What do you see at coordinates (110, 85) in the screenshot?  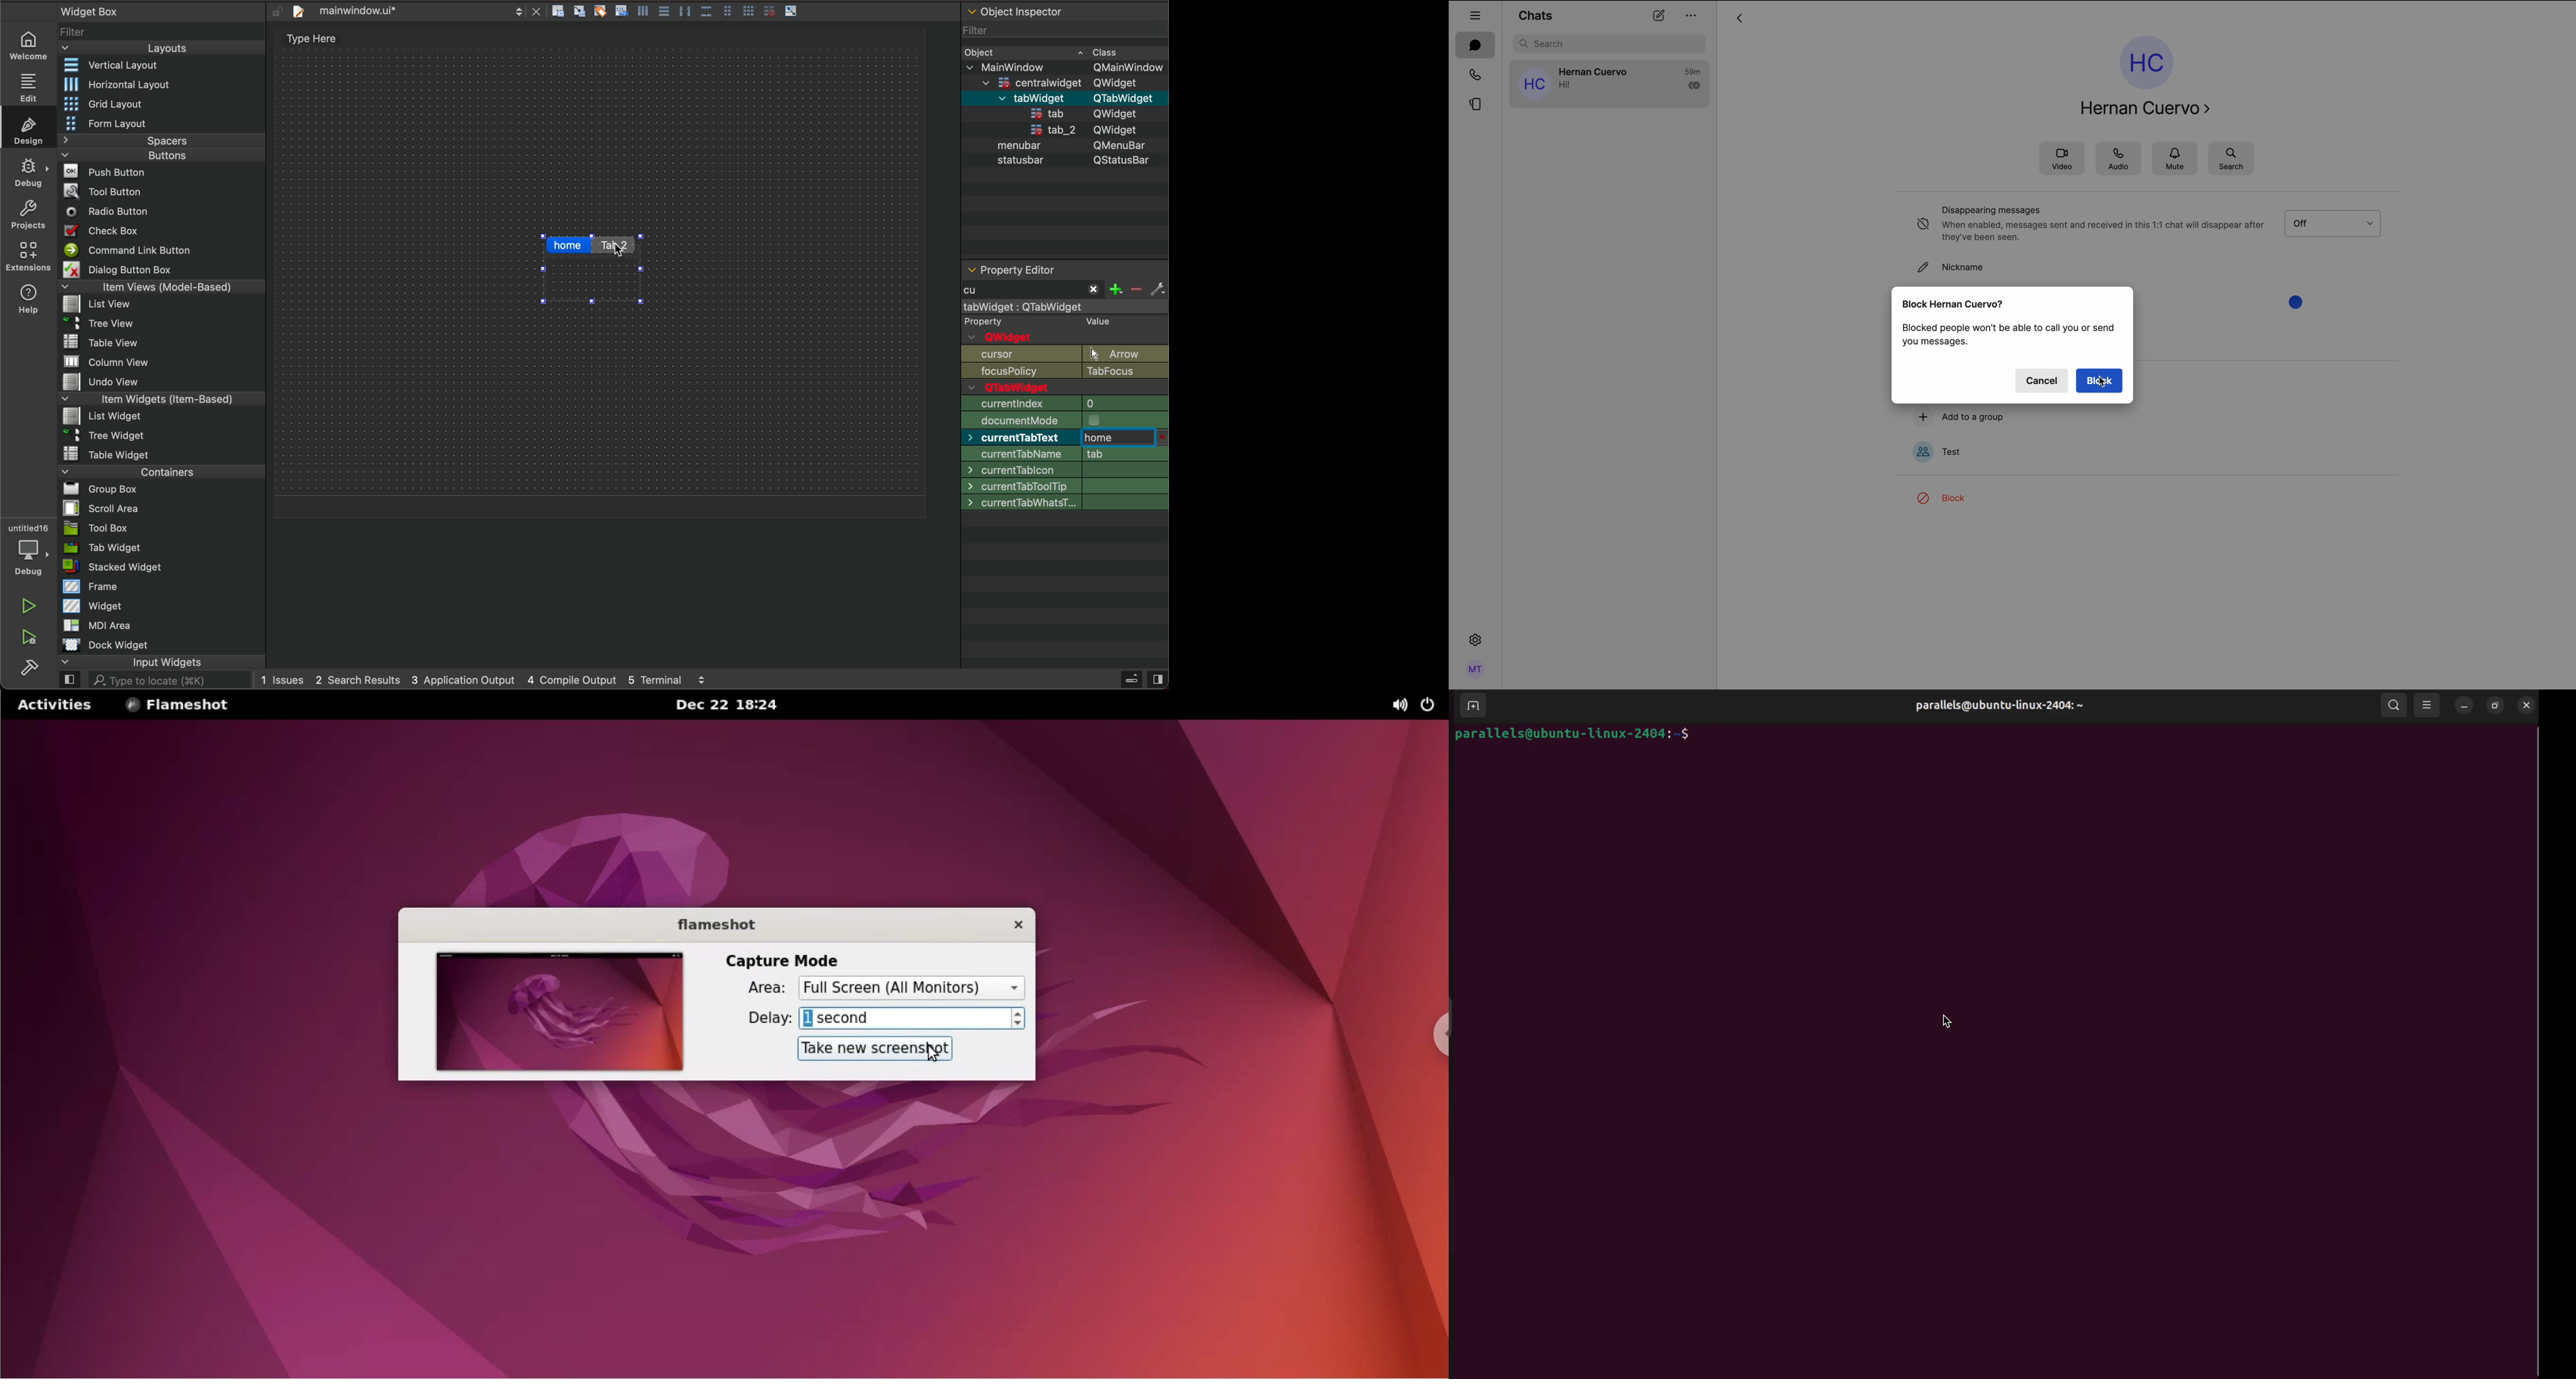 I see `Horizontal Layout` at bounding box center [110, 85].